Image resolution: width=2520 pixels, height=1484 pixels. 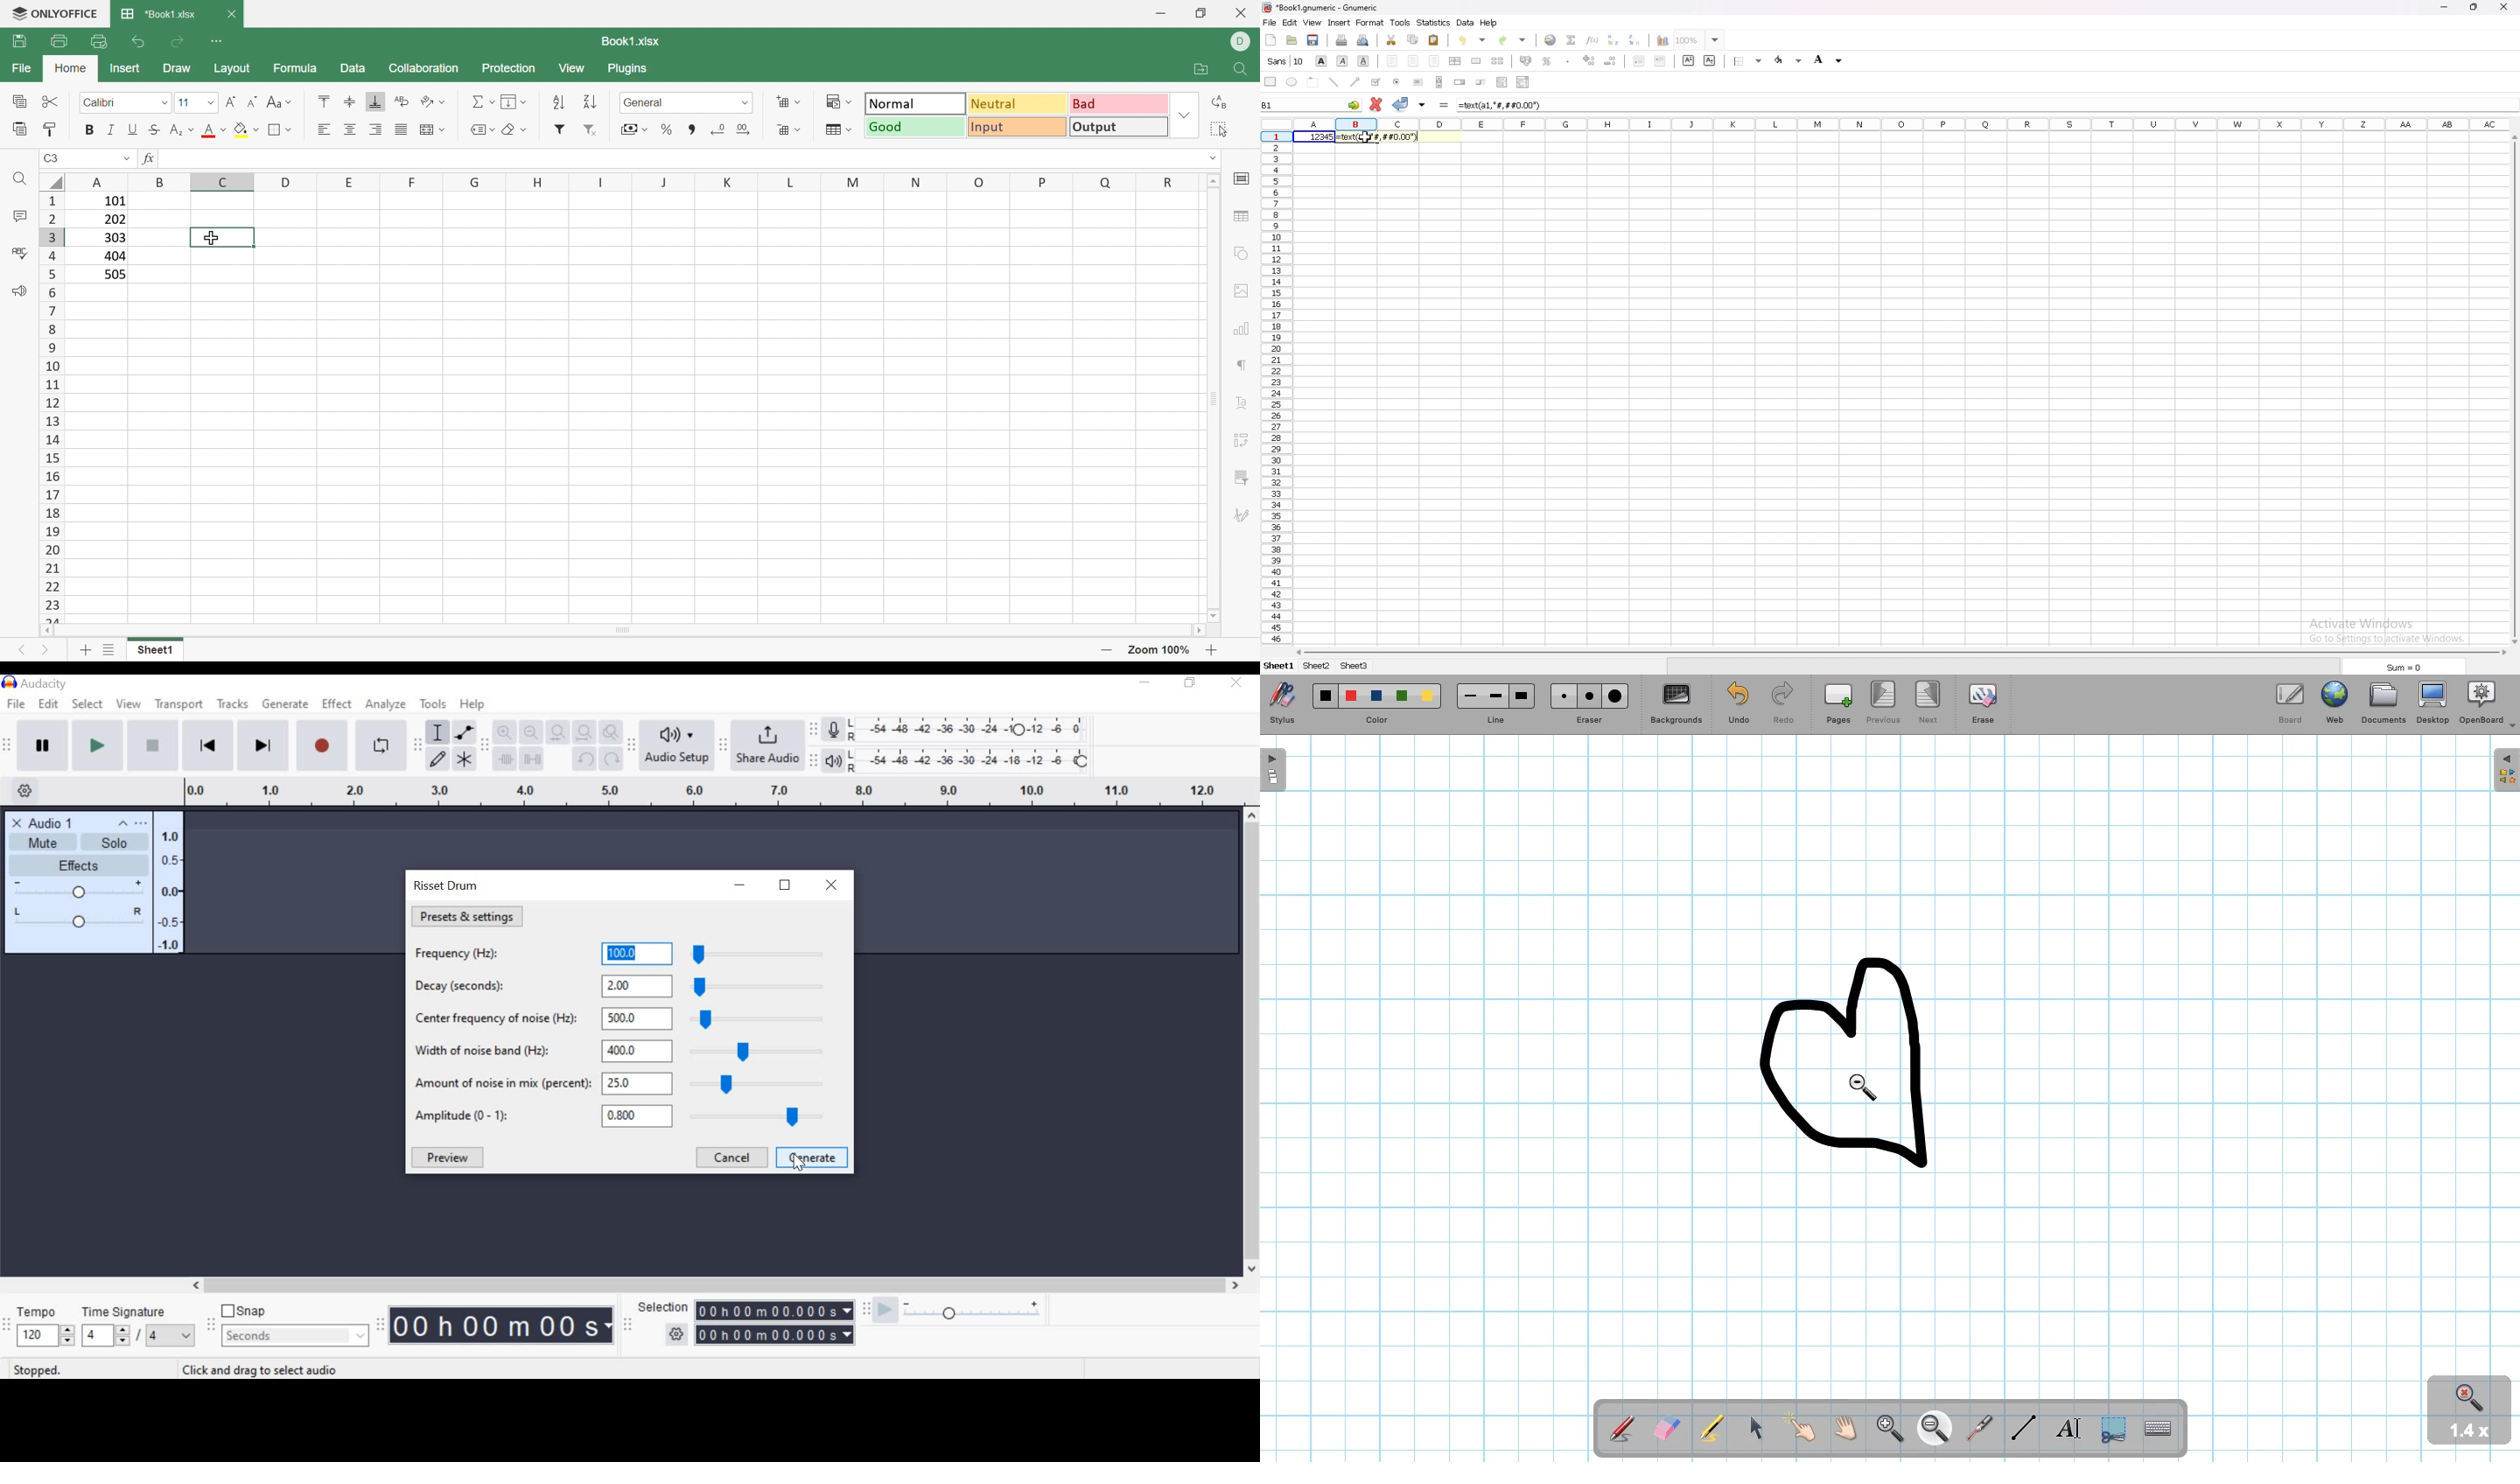 I want to click on Scroll Right, so click(x=1208, y=633).